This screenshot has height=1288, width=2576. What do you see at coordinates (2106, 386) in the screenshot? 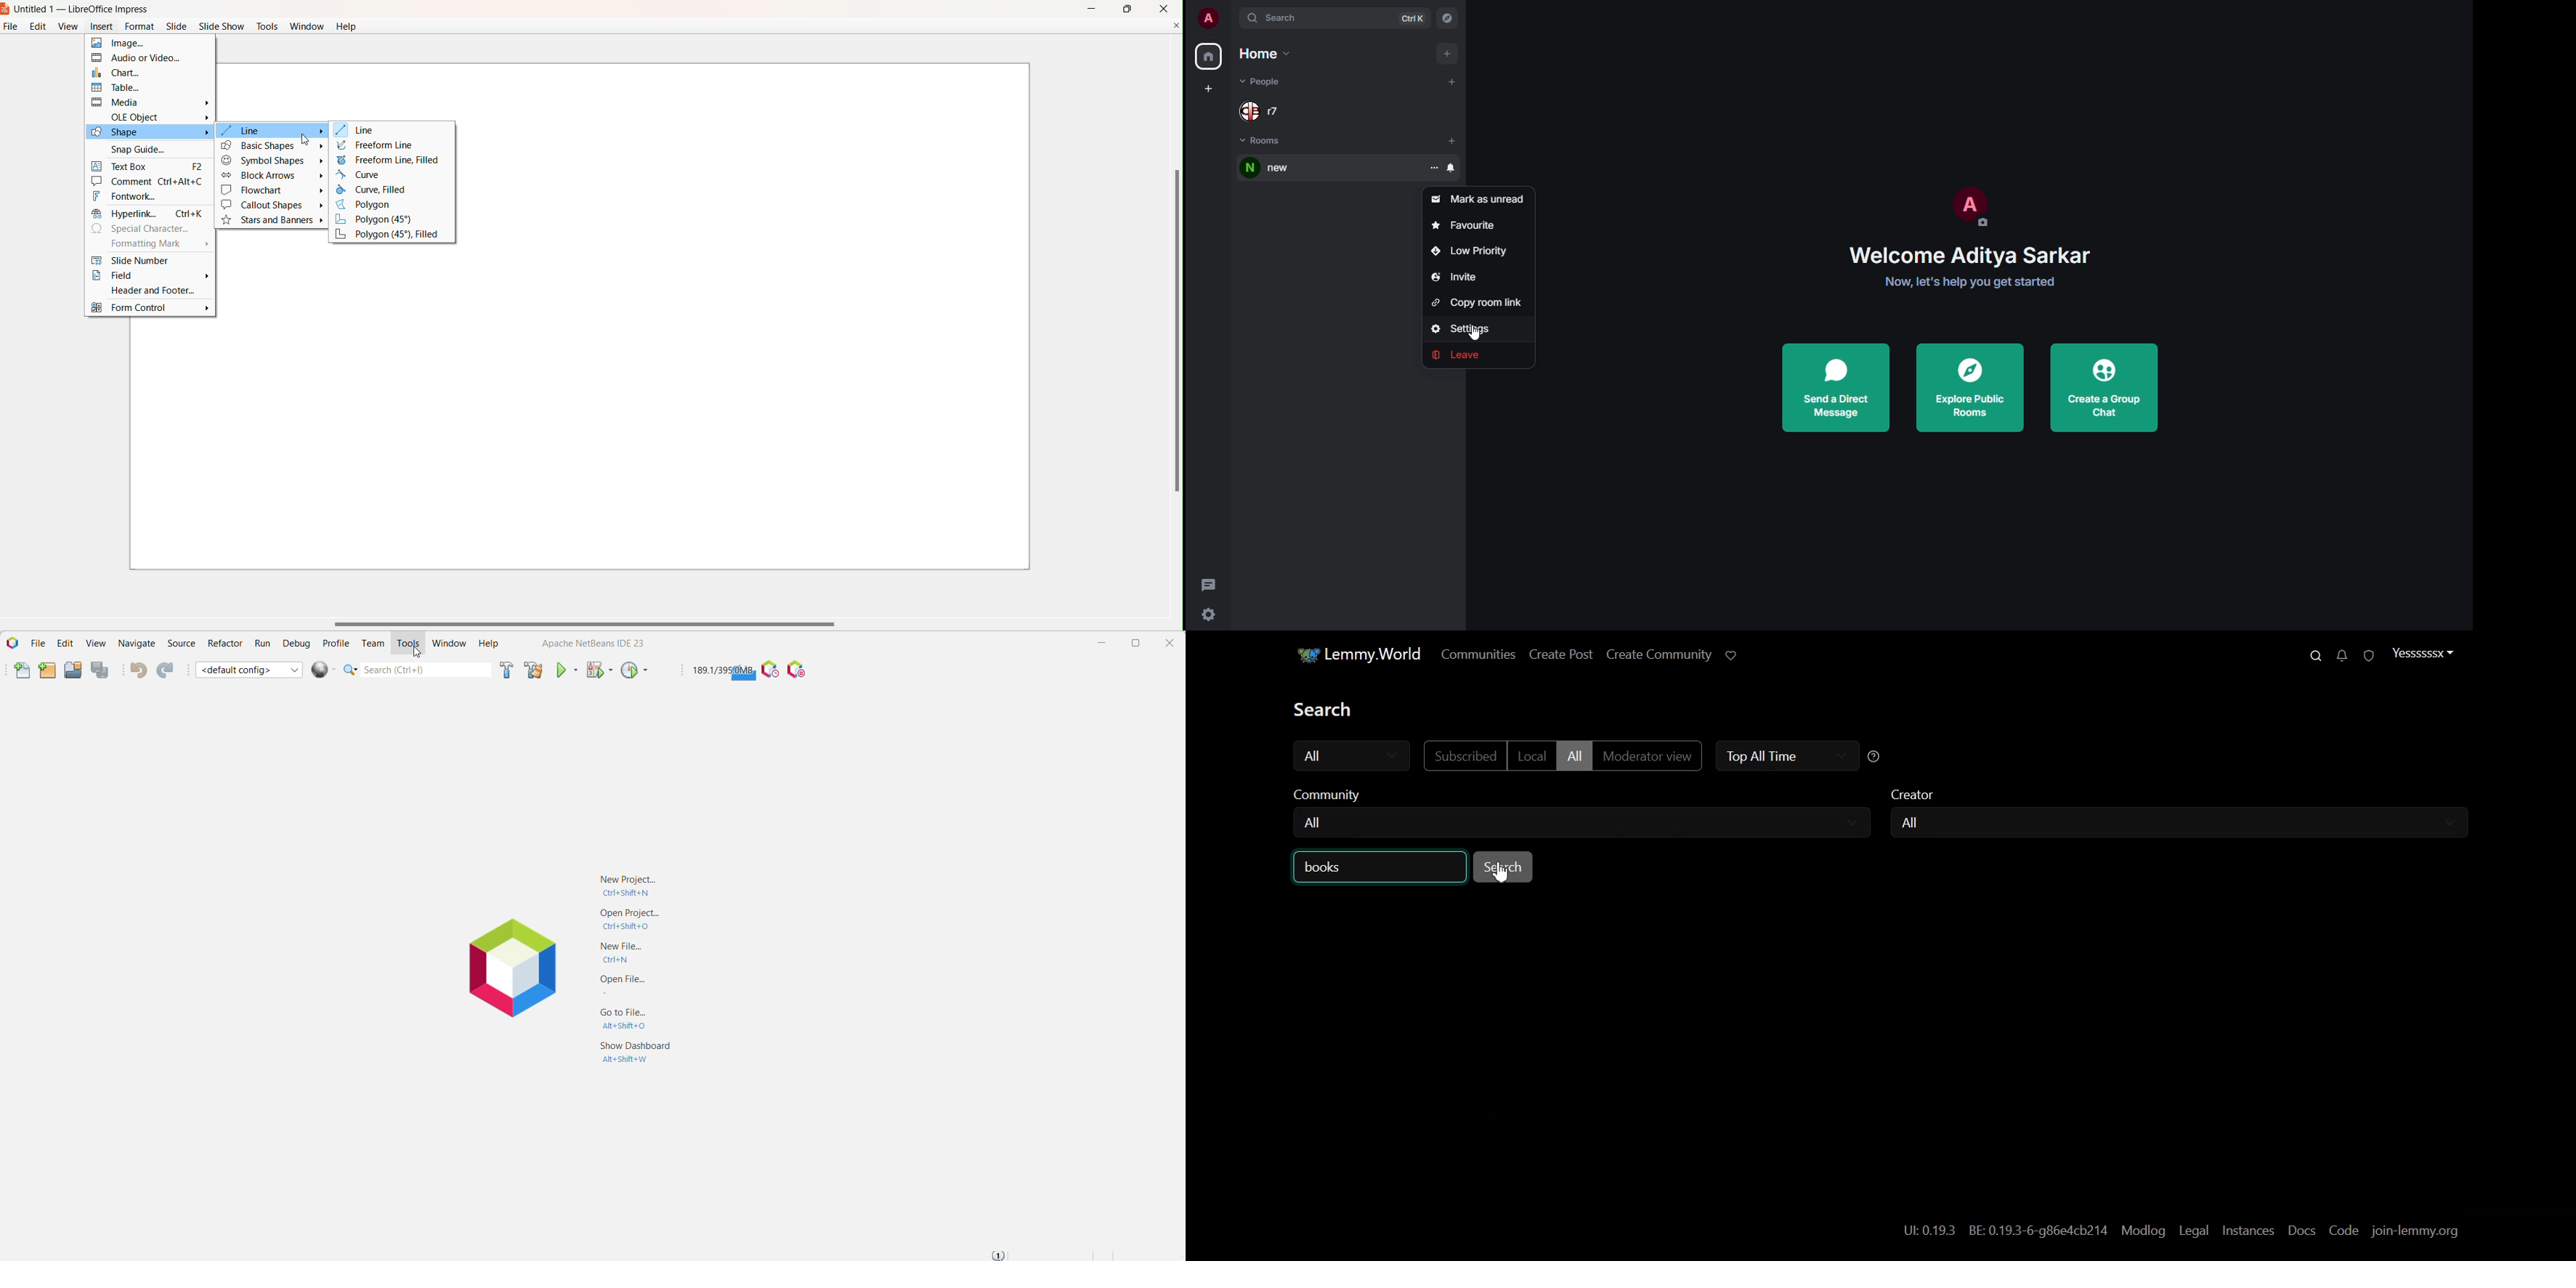
I see `create a group chat` at bounding box center [2106, 386].